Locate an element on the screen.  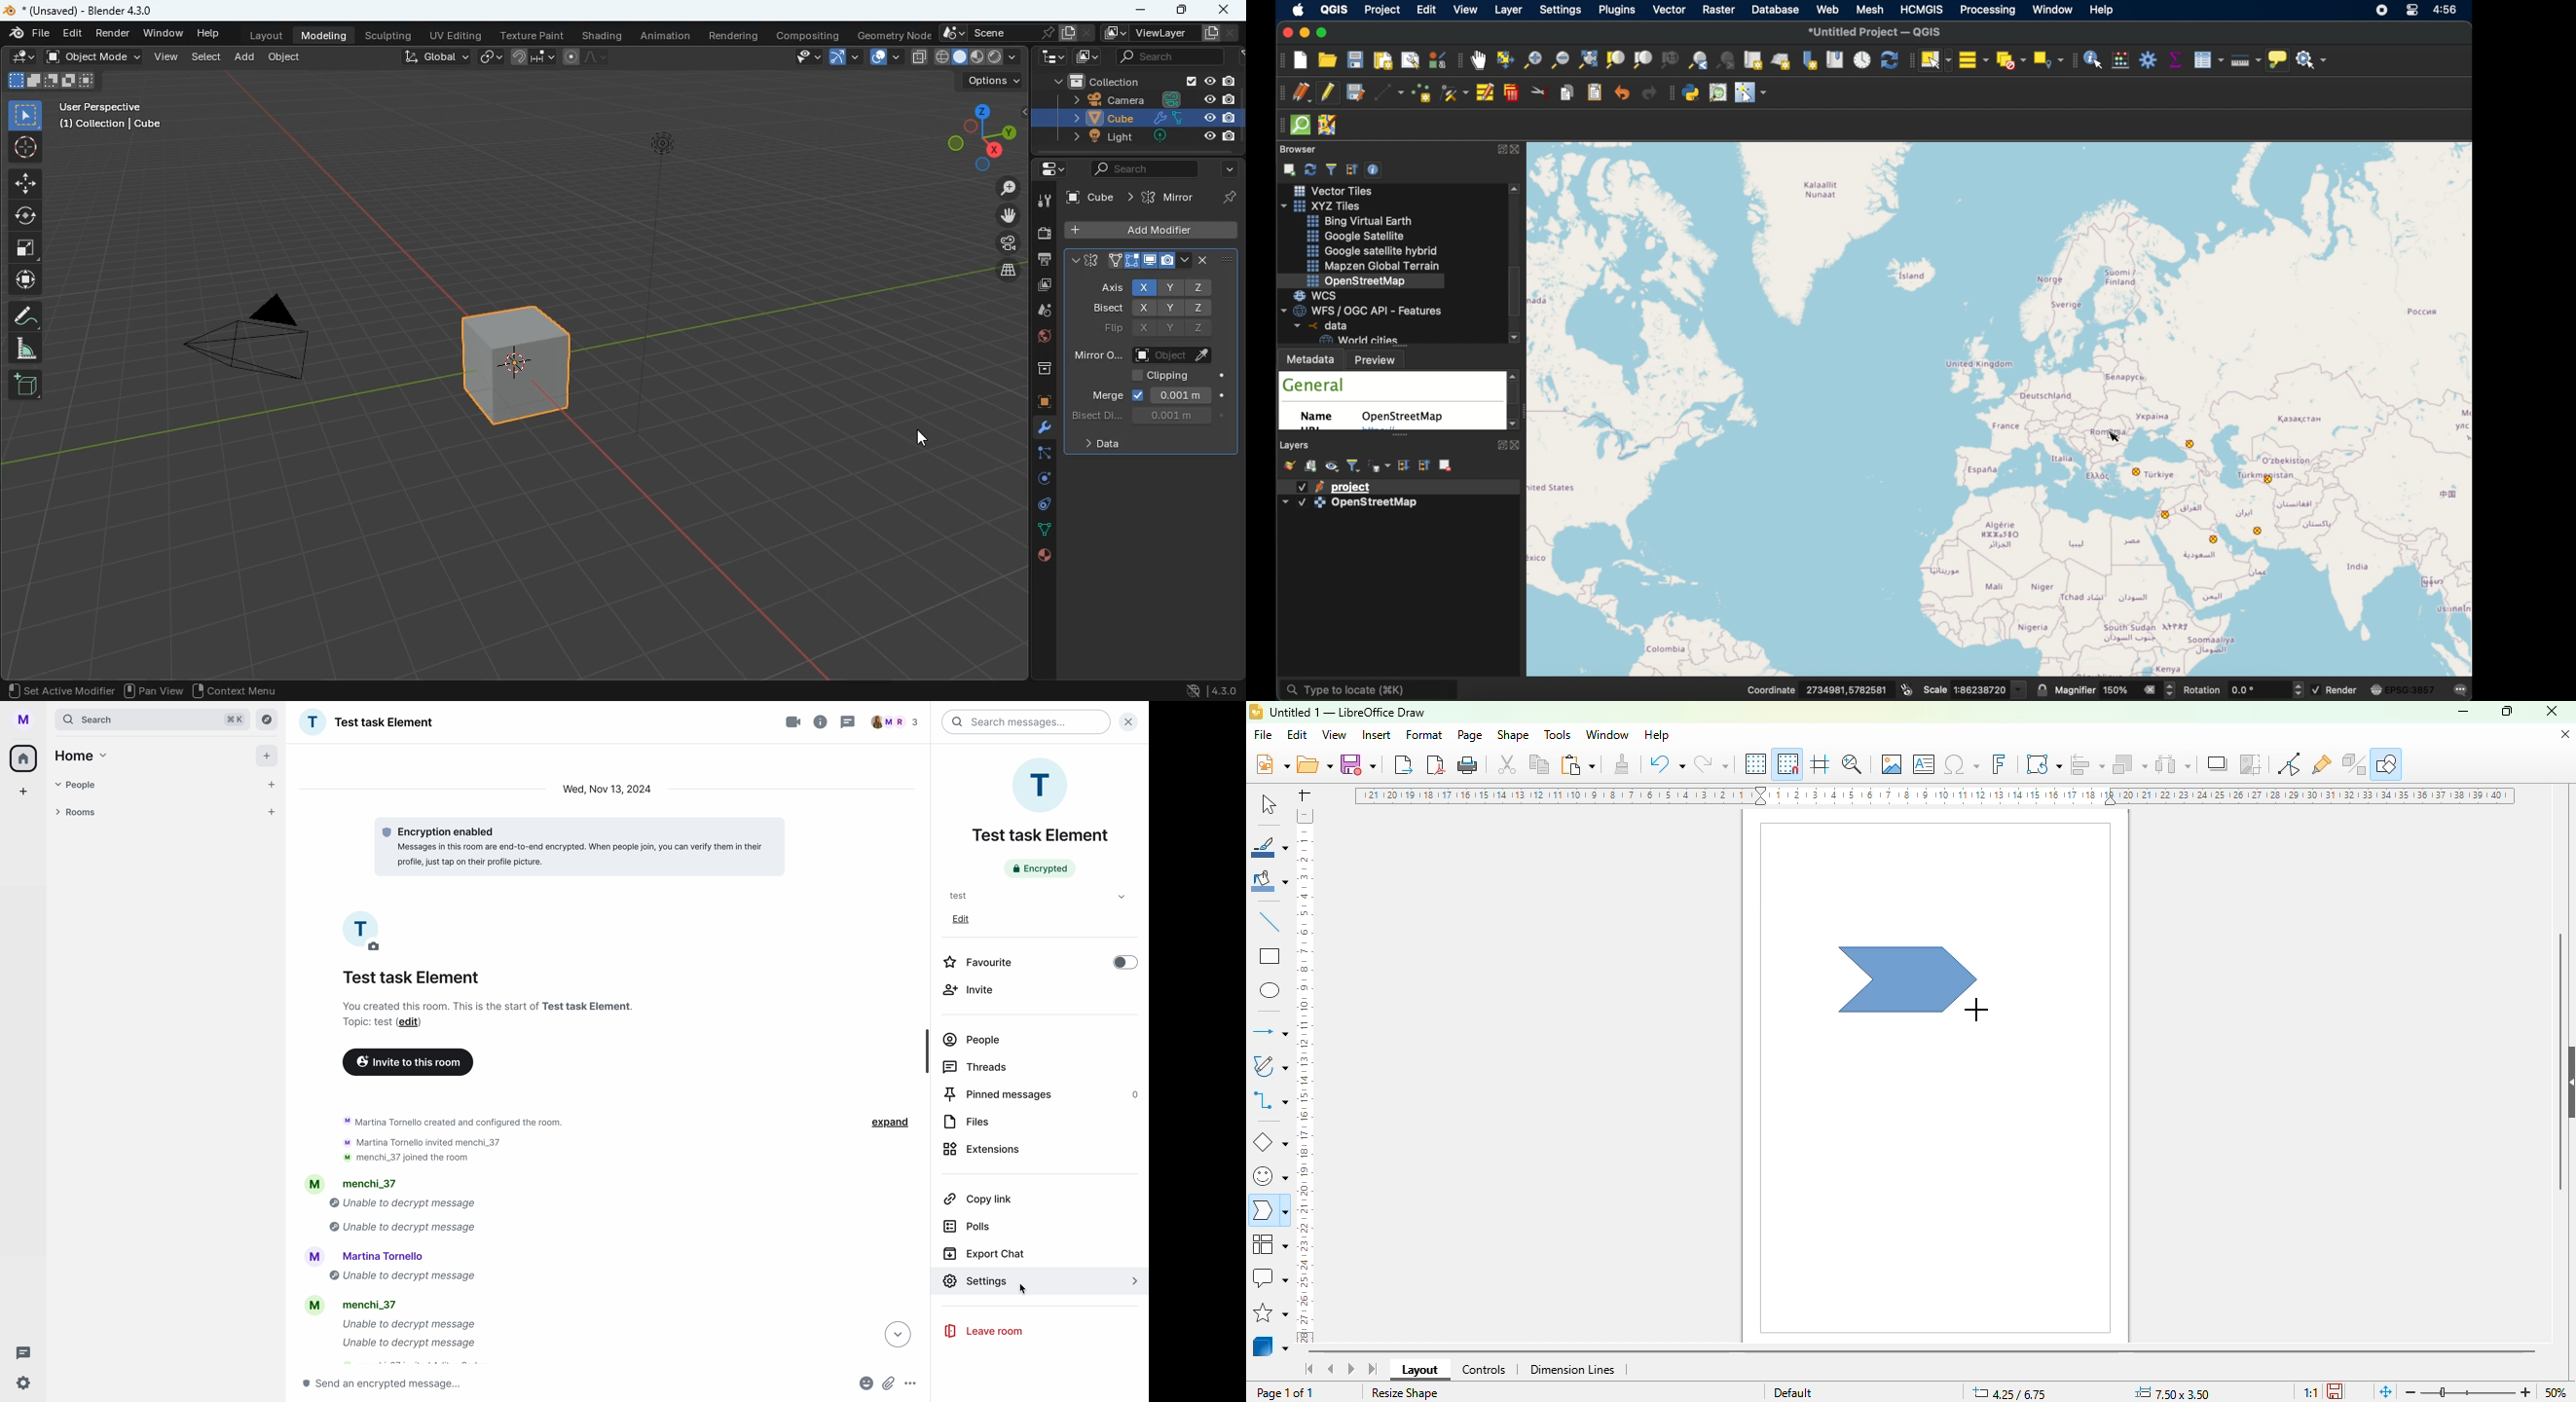
logo is located at coordinates (1256, 712).